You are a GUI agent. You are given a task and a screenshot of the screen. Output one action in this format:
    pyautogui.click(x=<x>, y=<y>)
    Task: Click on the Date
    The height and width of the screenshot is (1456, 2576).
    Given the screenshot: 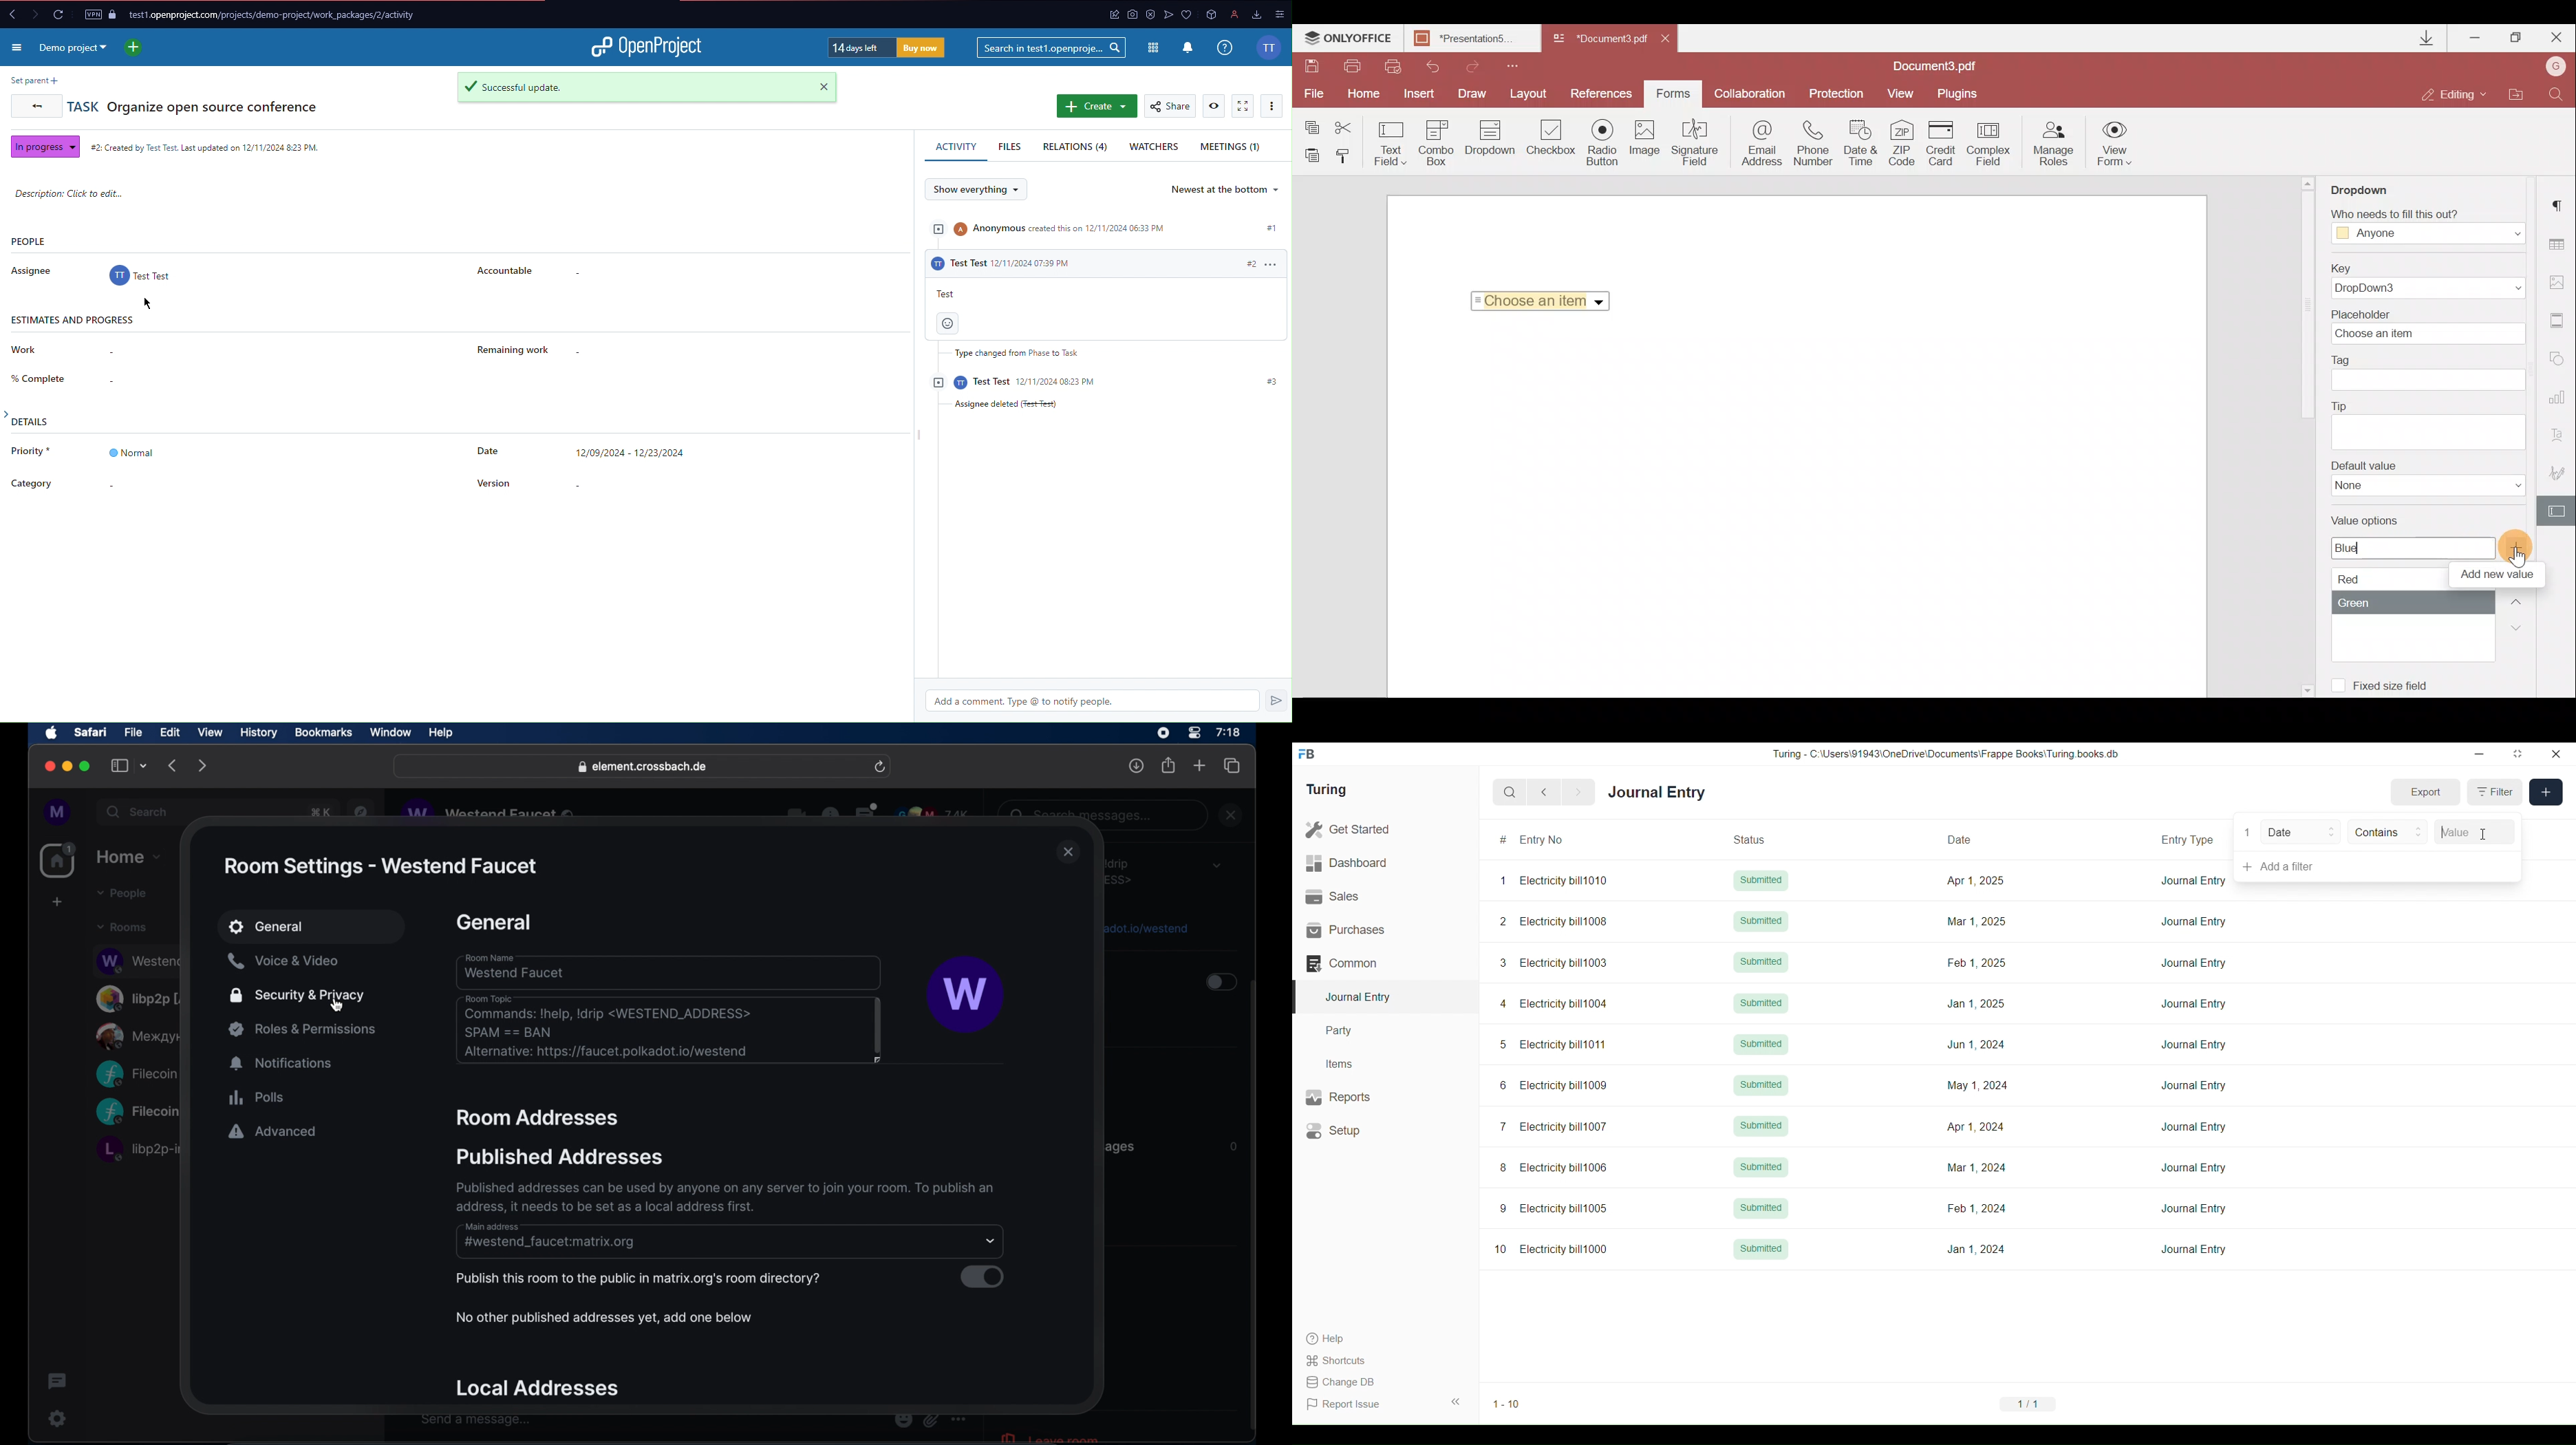 What is the action you would take?
    pyautogui.click(x=1976, y=838)
    